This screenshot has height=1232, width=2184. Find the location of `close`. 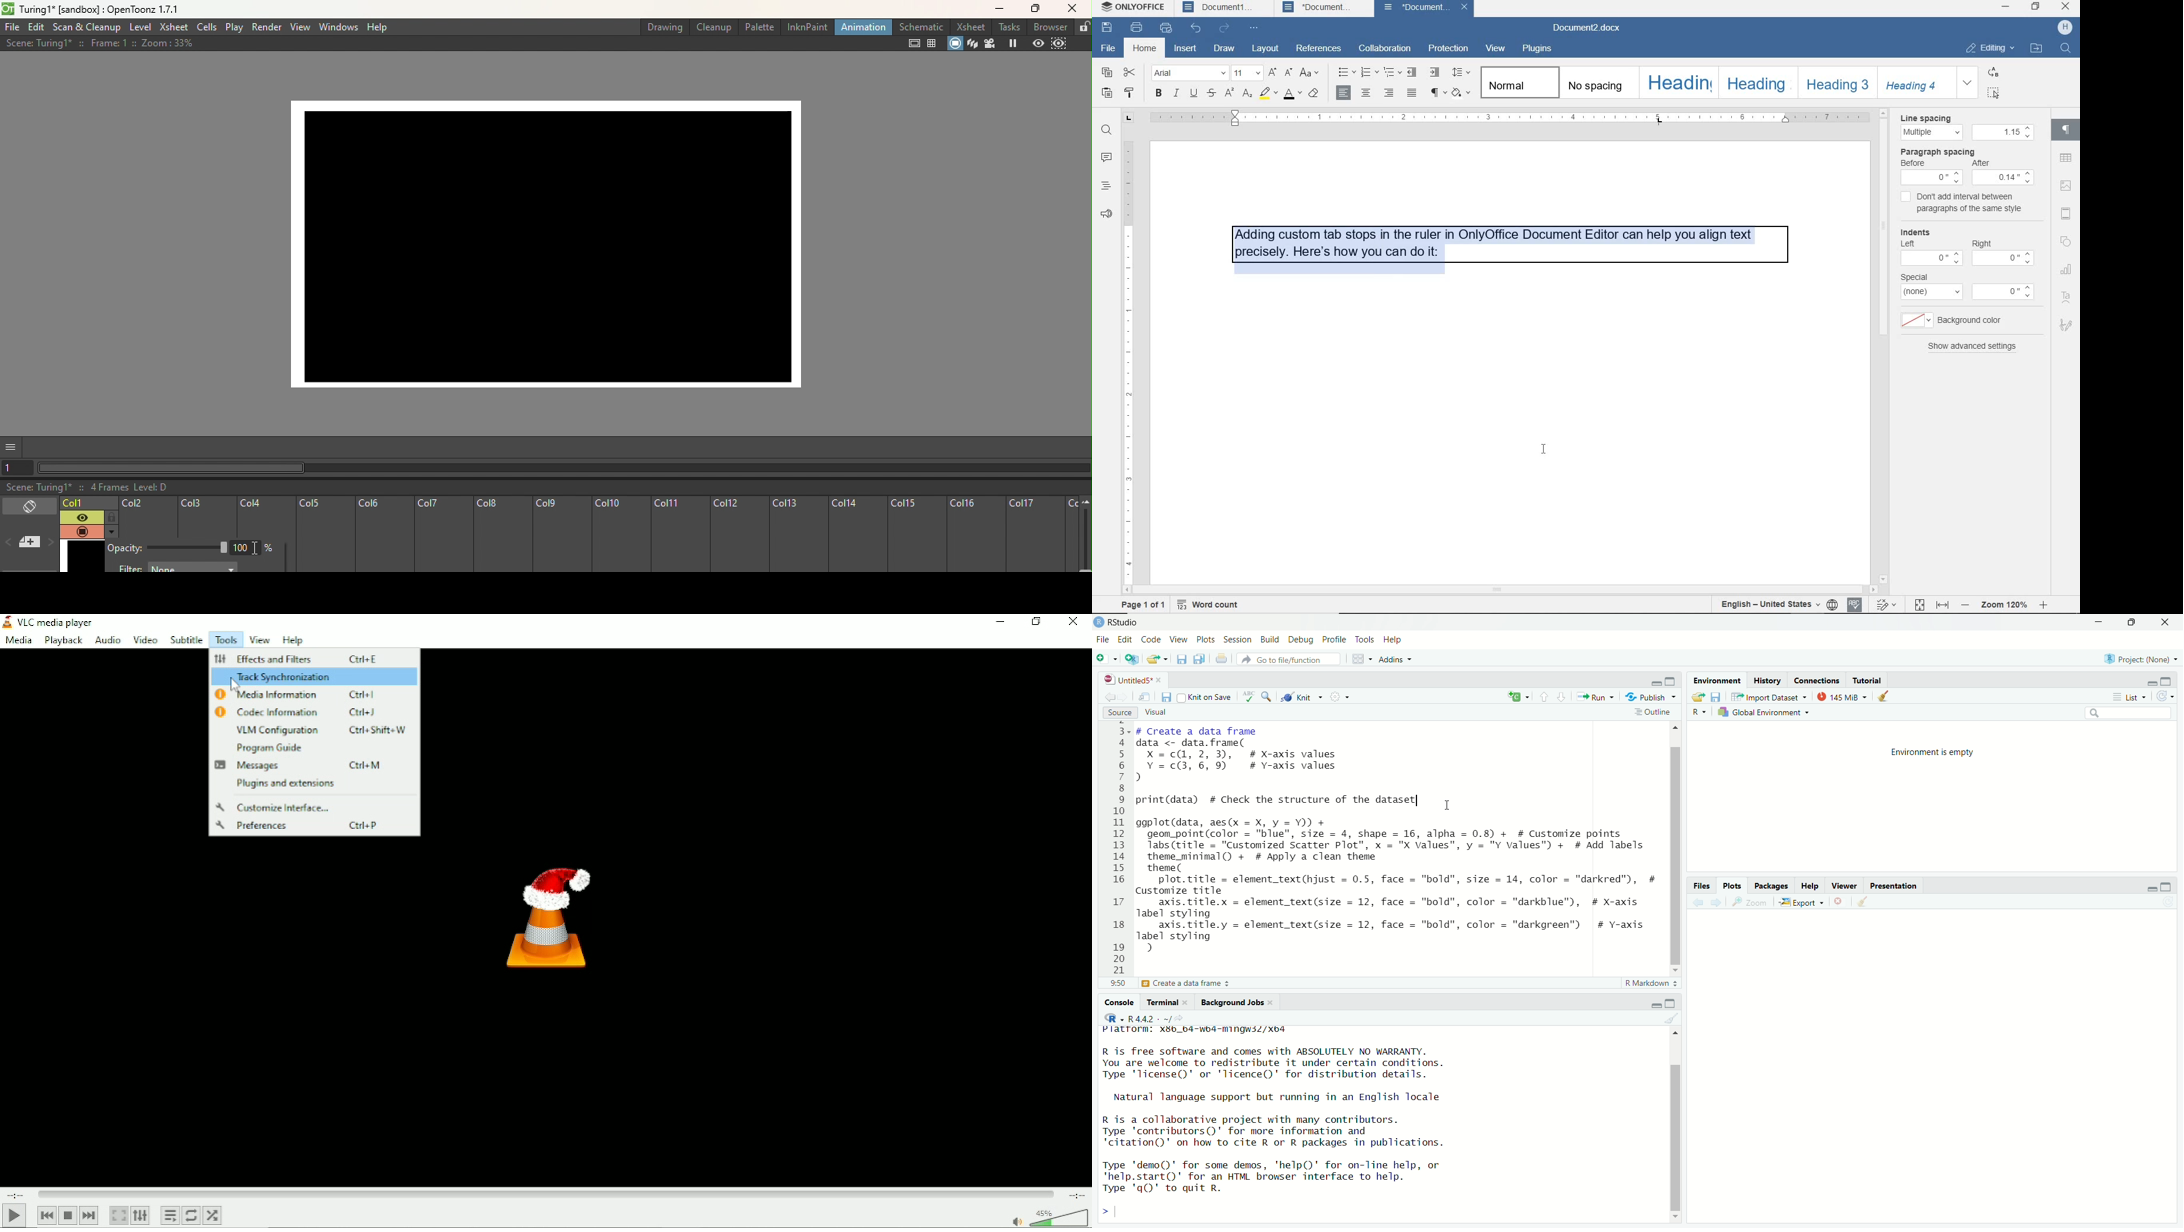

close is located at coordinates (2065, 7).